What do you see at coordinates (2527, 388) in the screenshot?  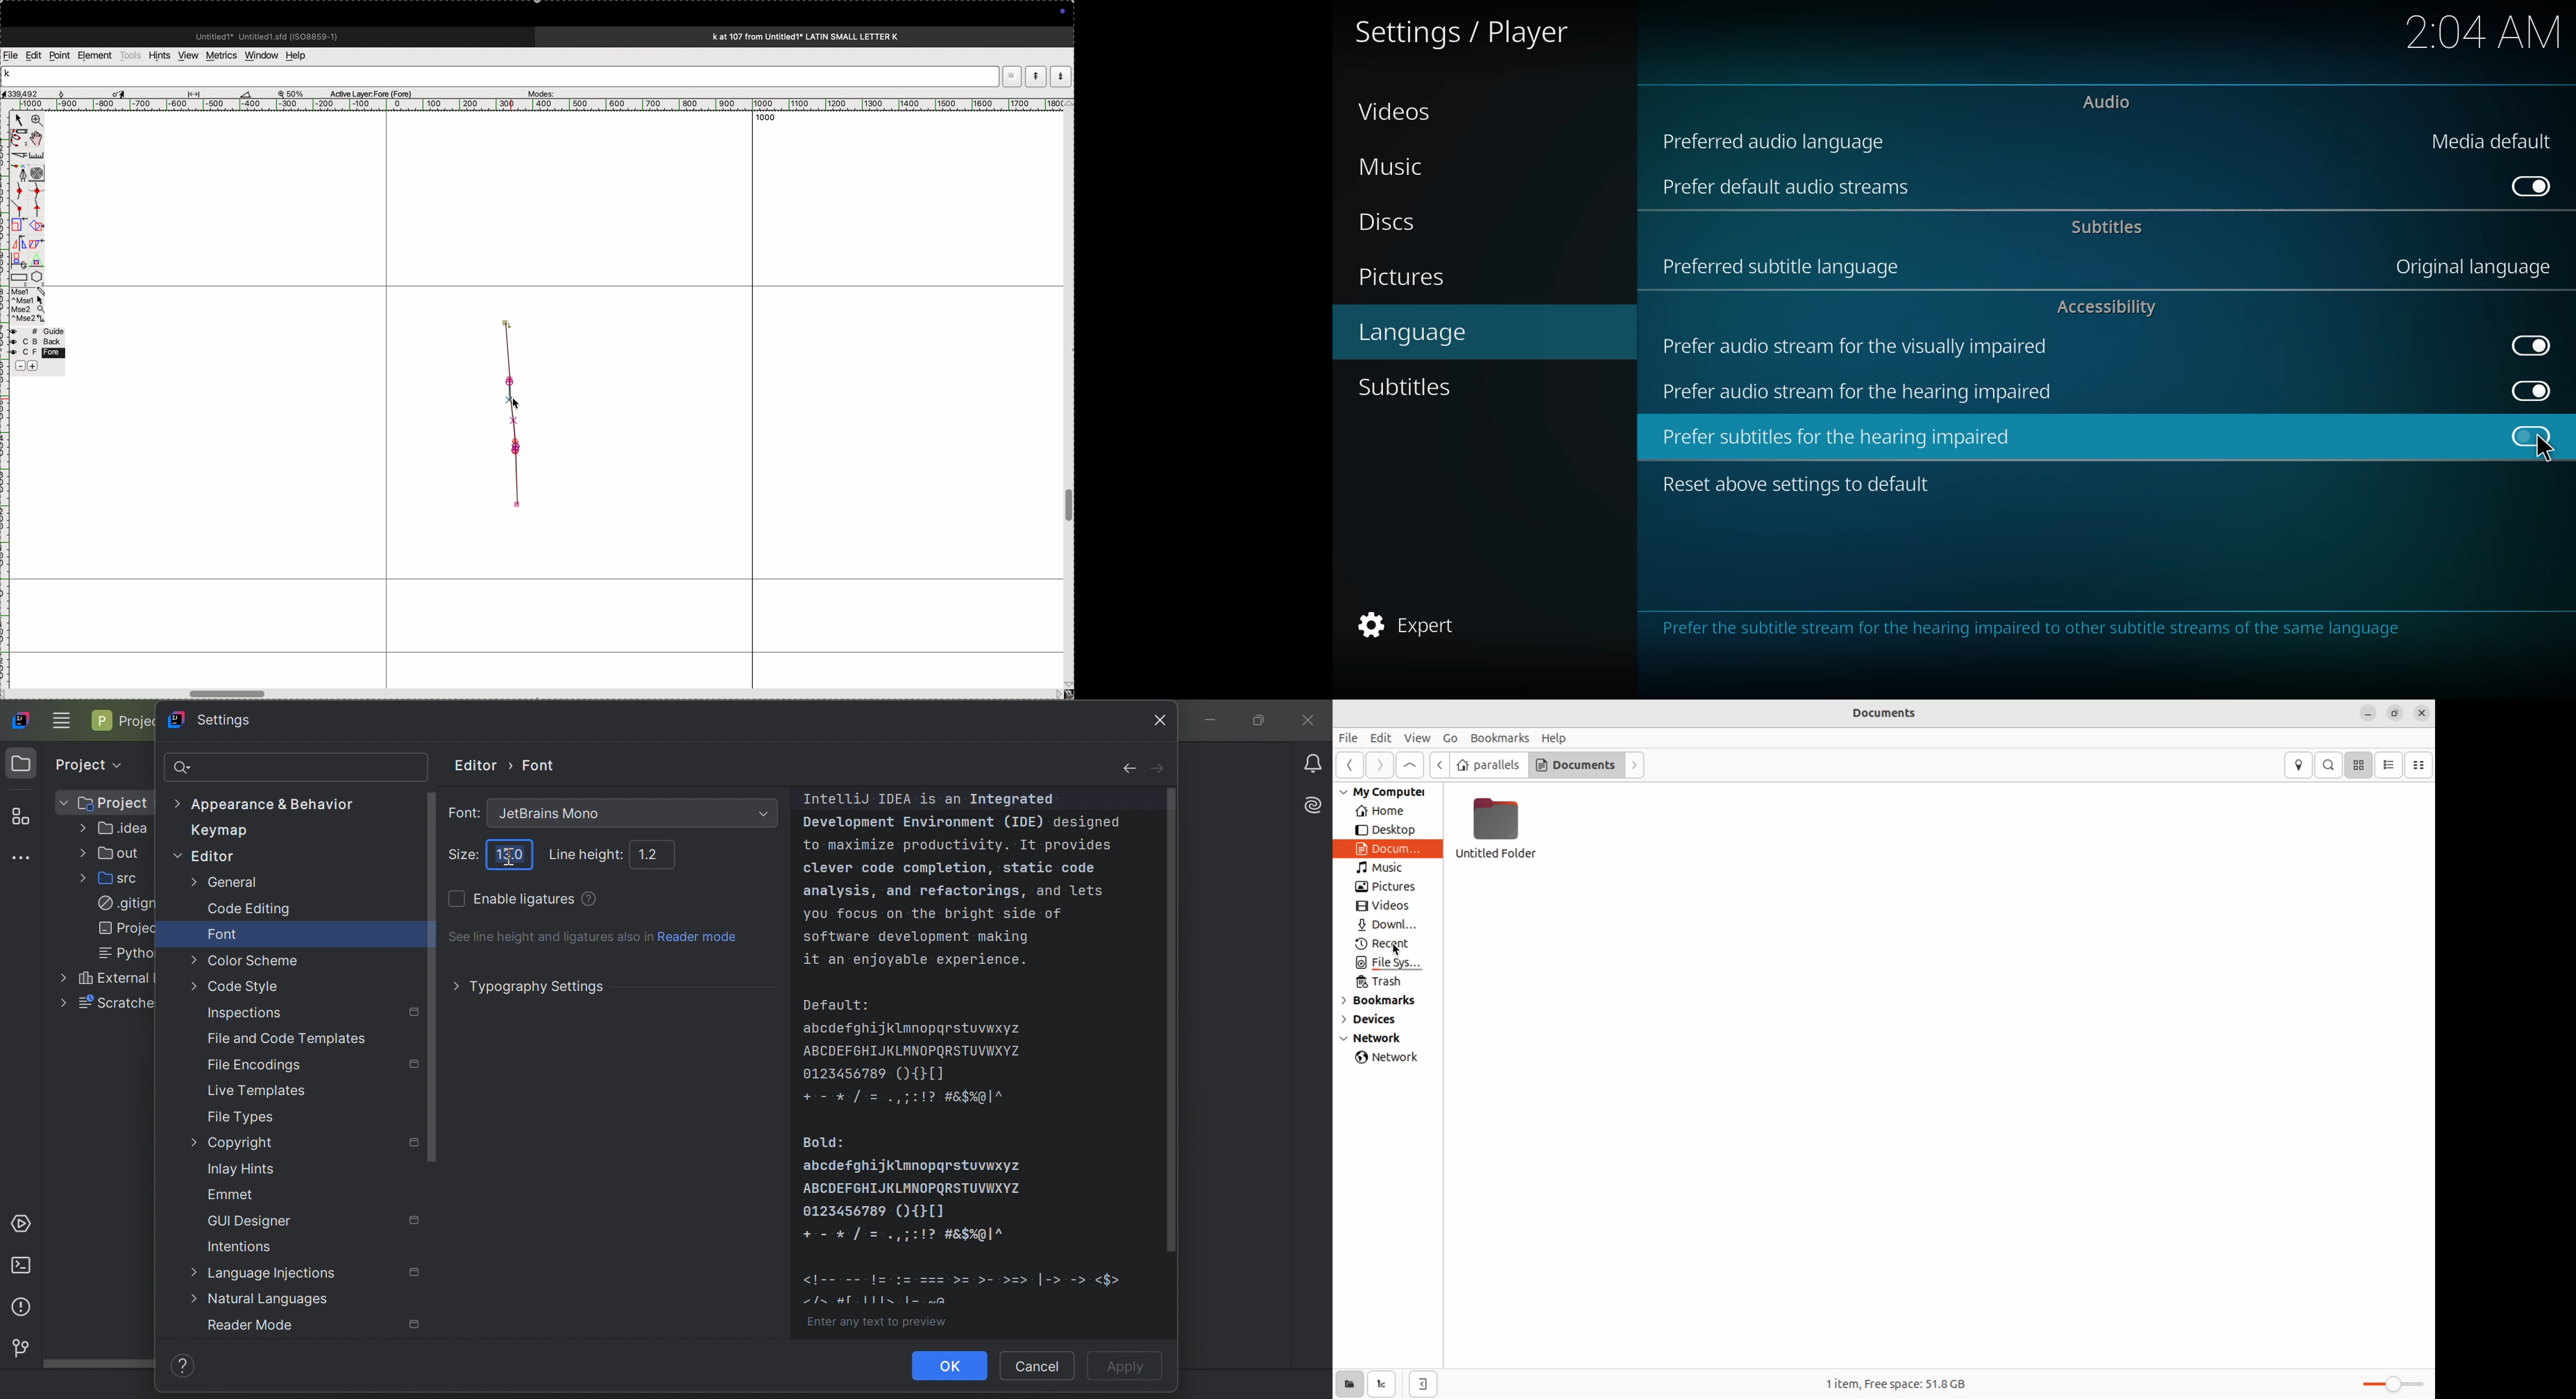 I see `enabled` at bounding box center [2527, 388].